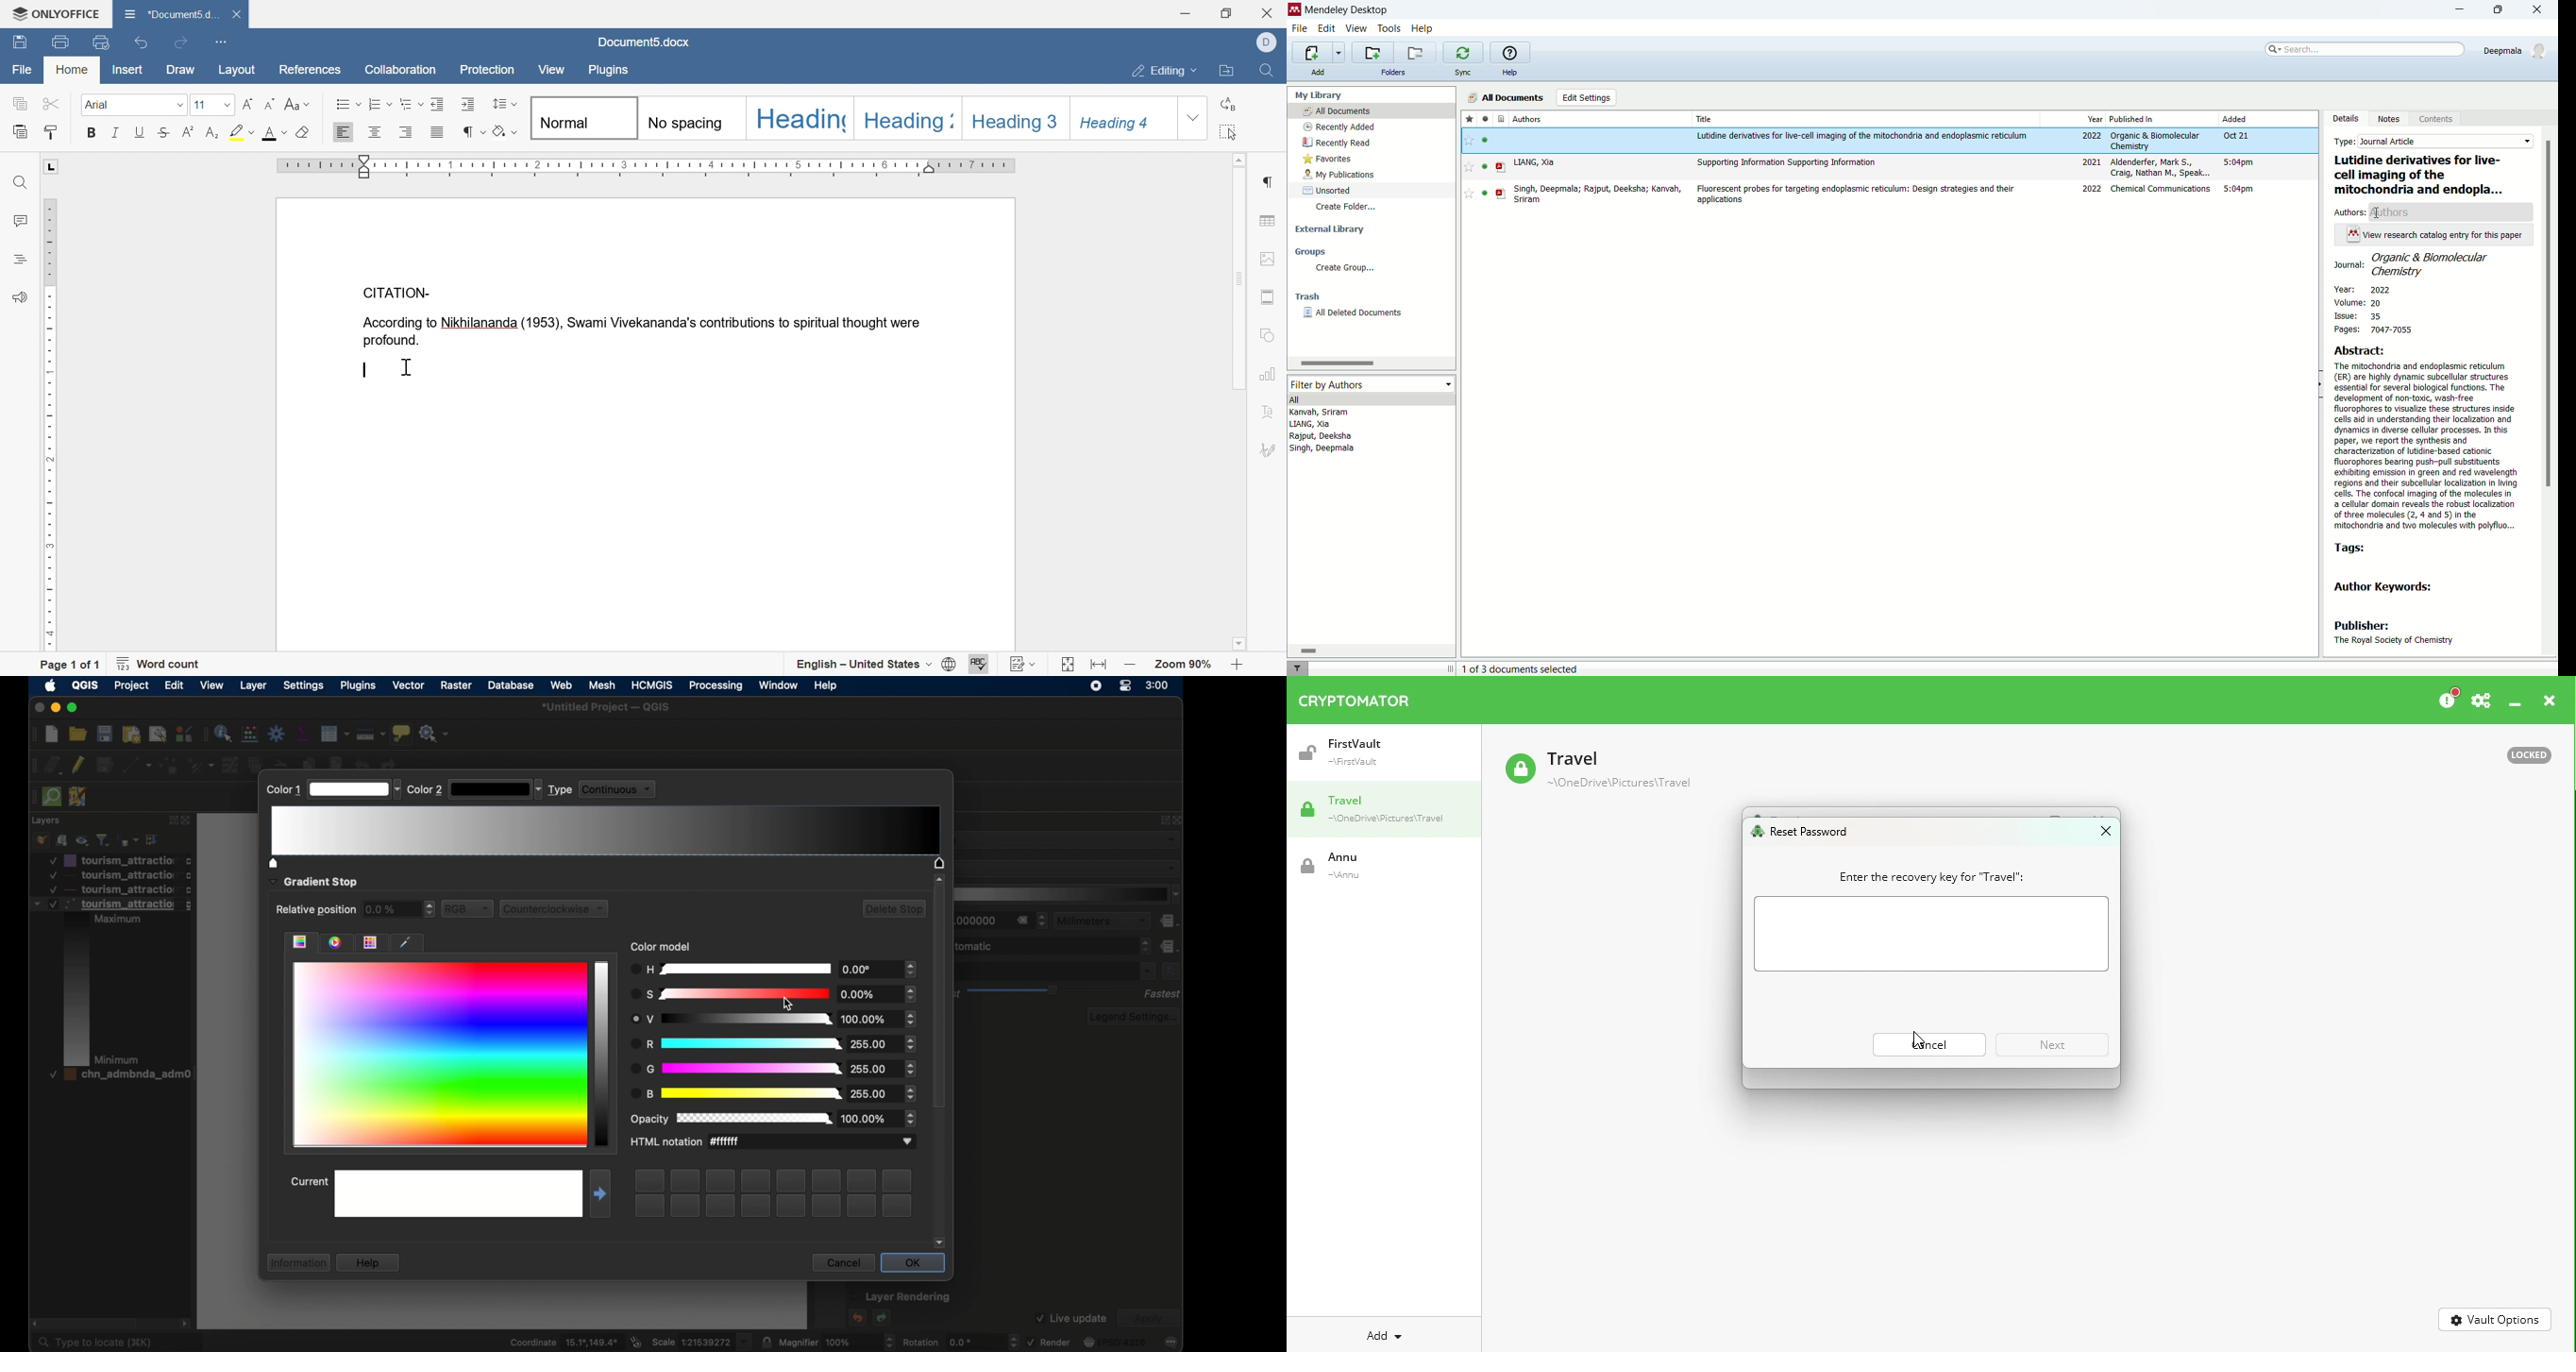  Describe the element at coordinates (182, 734) in the screenshot. I see `styling manager` at that location.